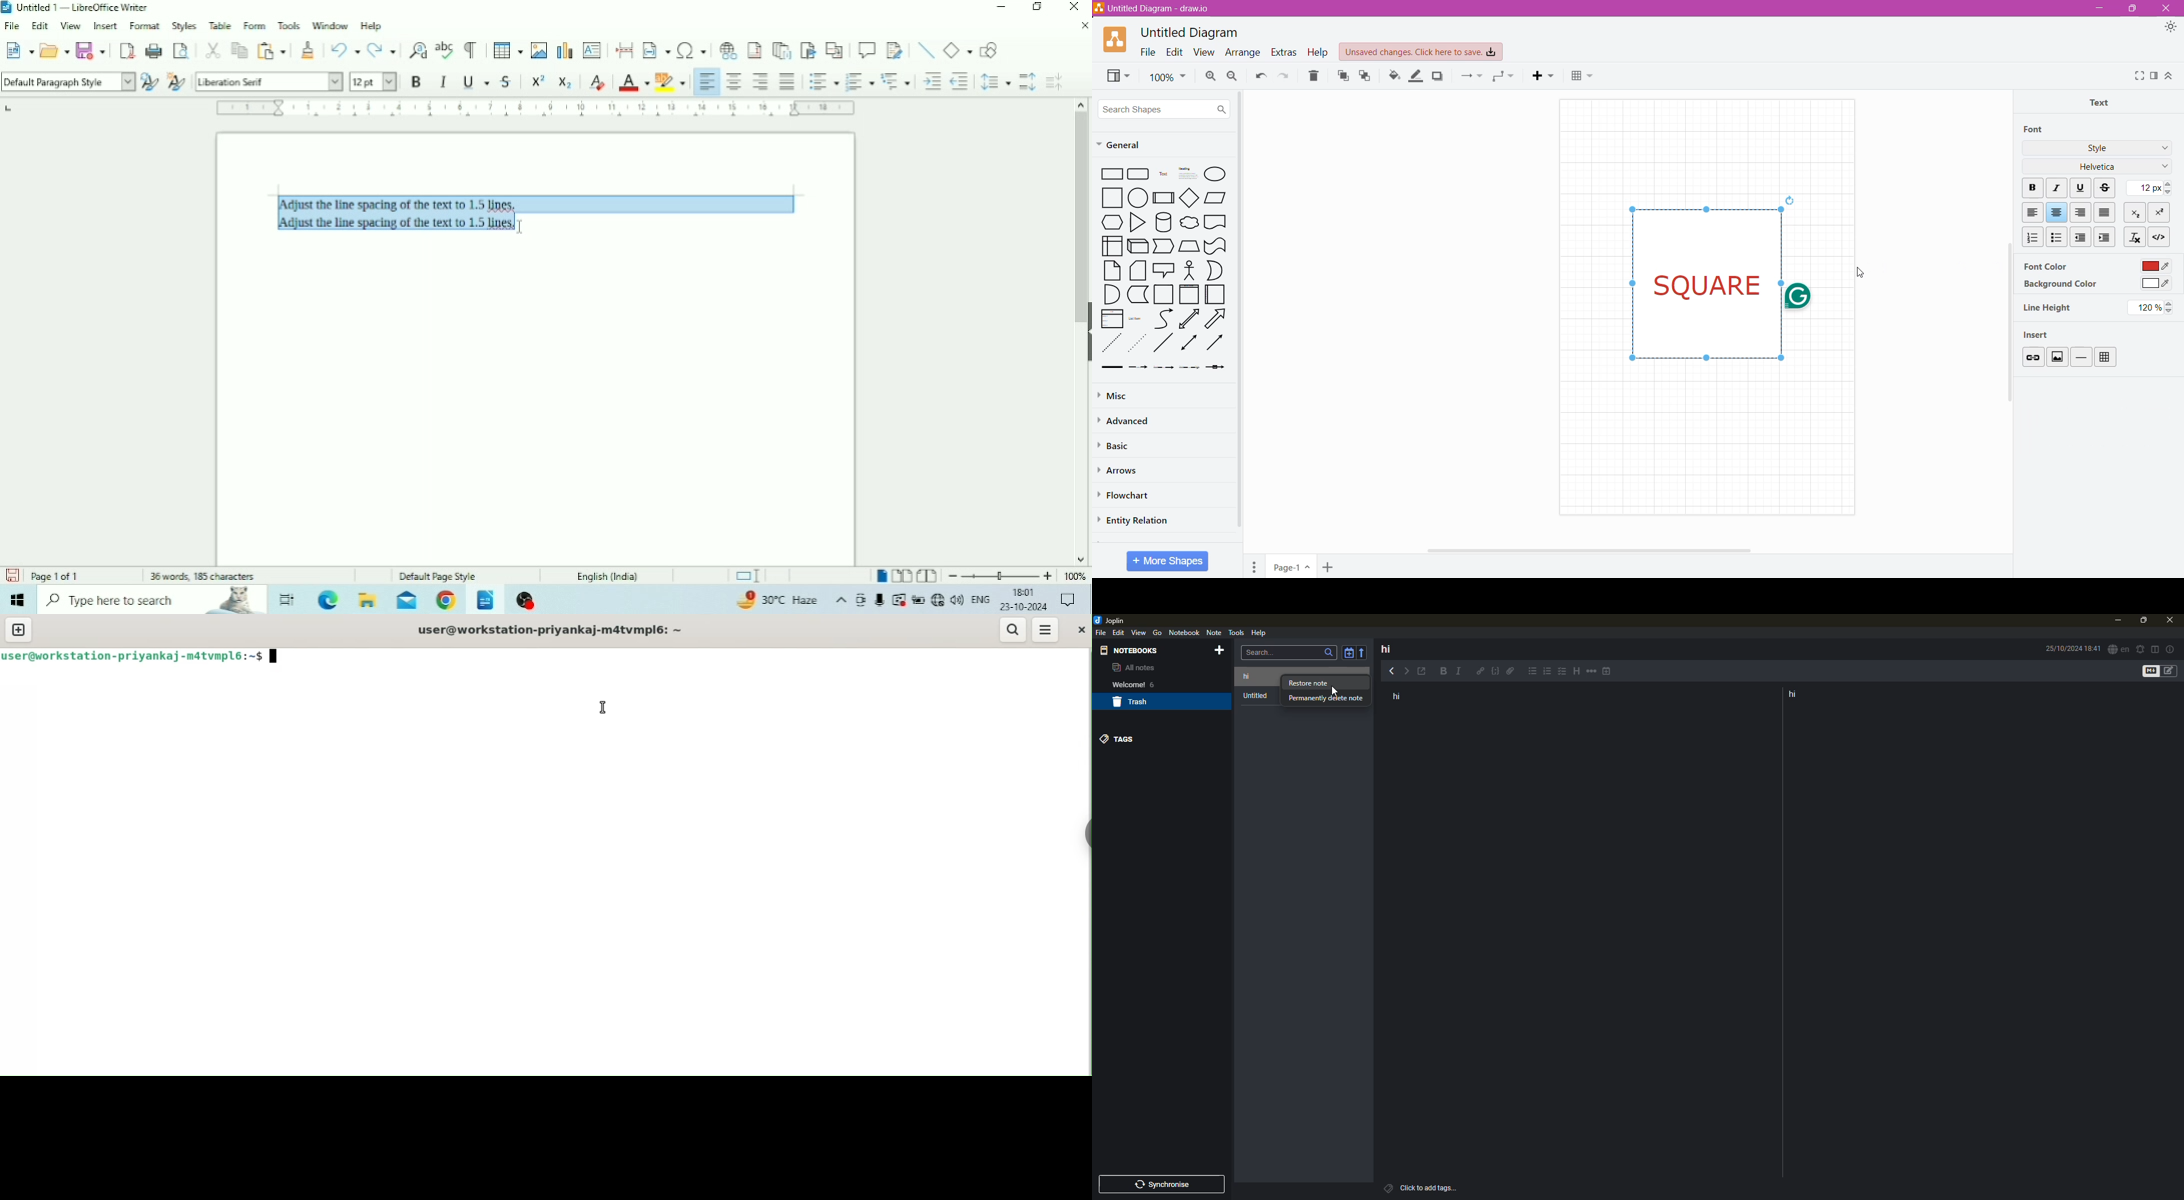 Image resolution: width=2184 pixels, height=1204 pixels. I want to click on Dotted Arrow , so click(1137, 344).